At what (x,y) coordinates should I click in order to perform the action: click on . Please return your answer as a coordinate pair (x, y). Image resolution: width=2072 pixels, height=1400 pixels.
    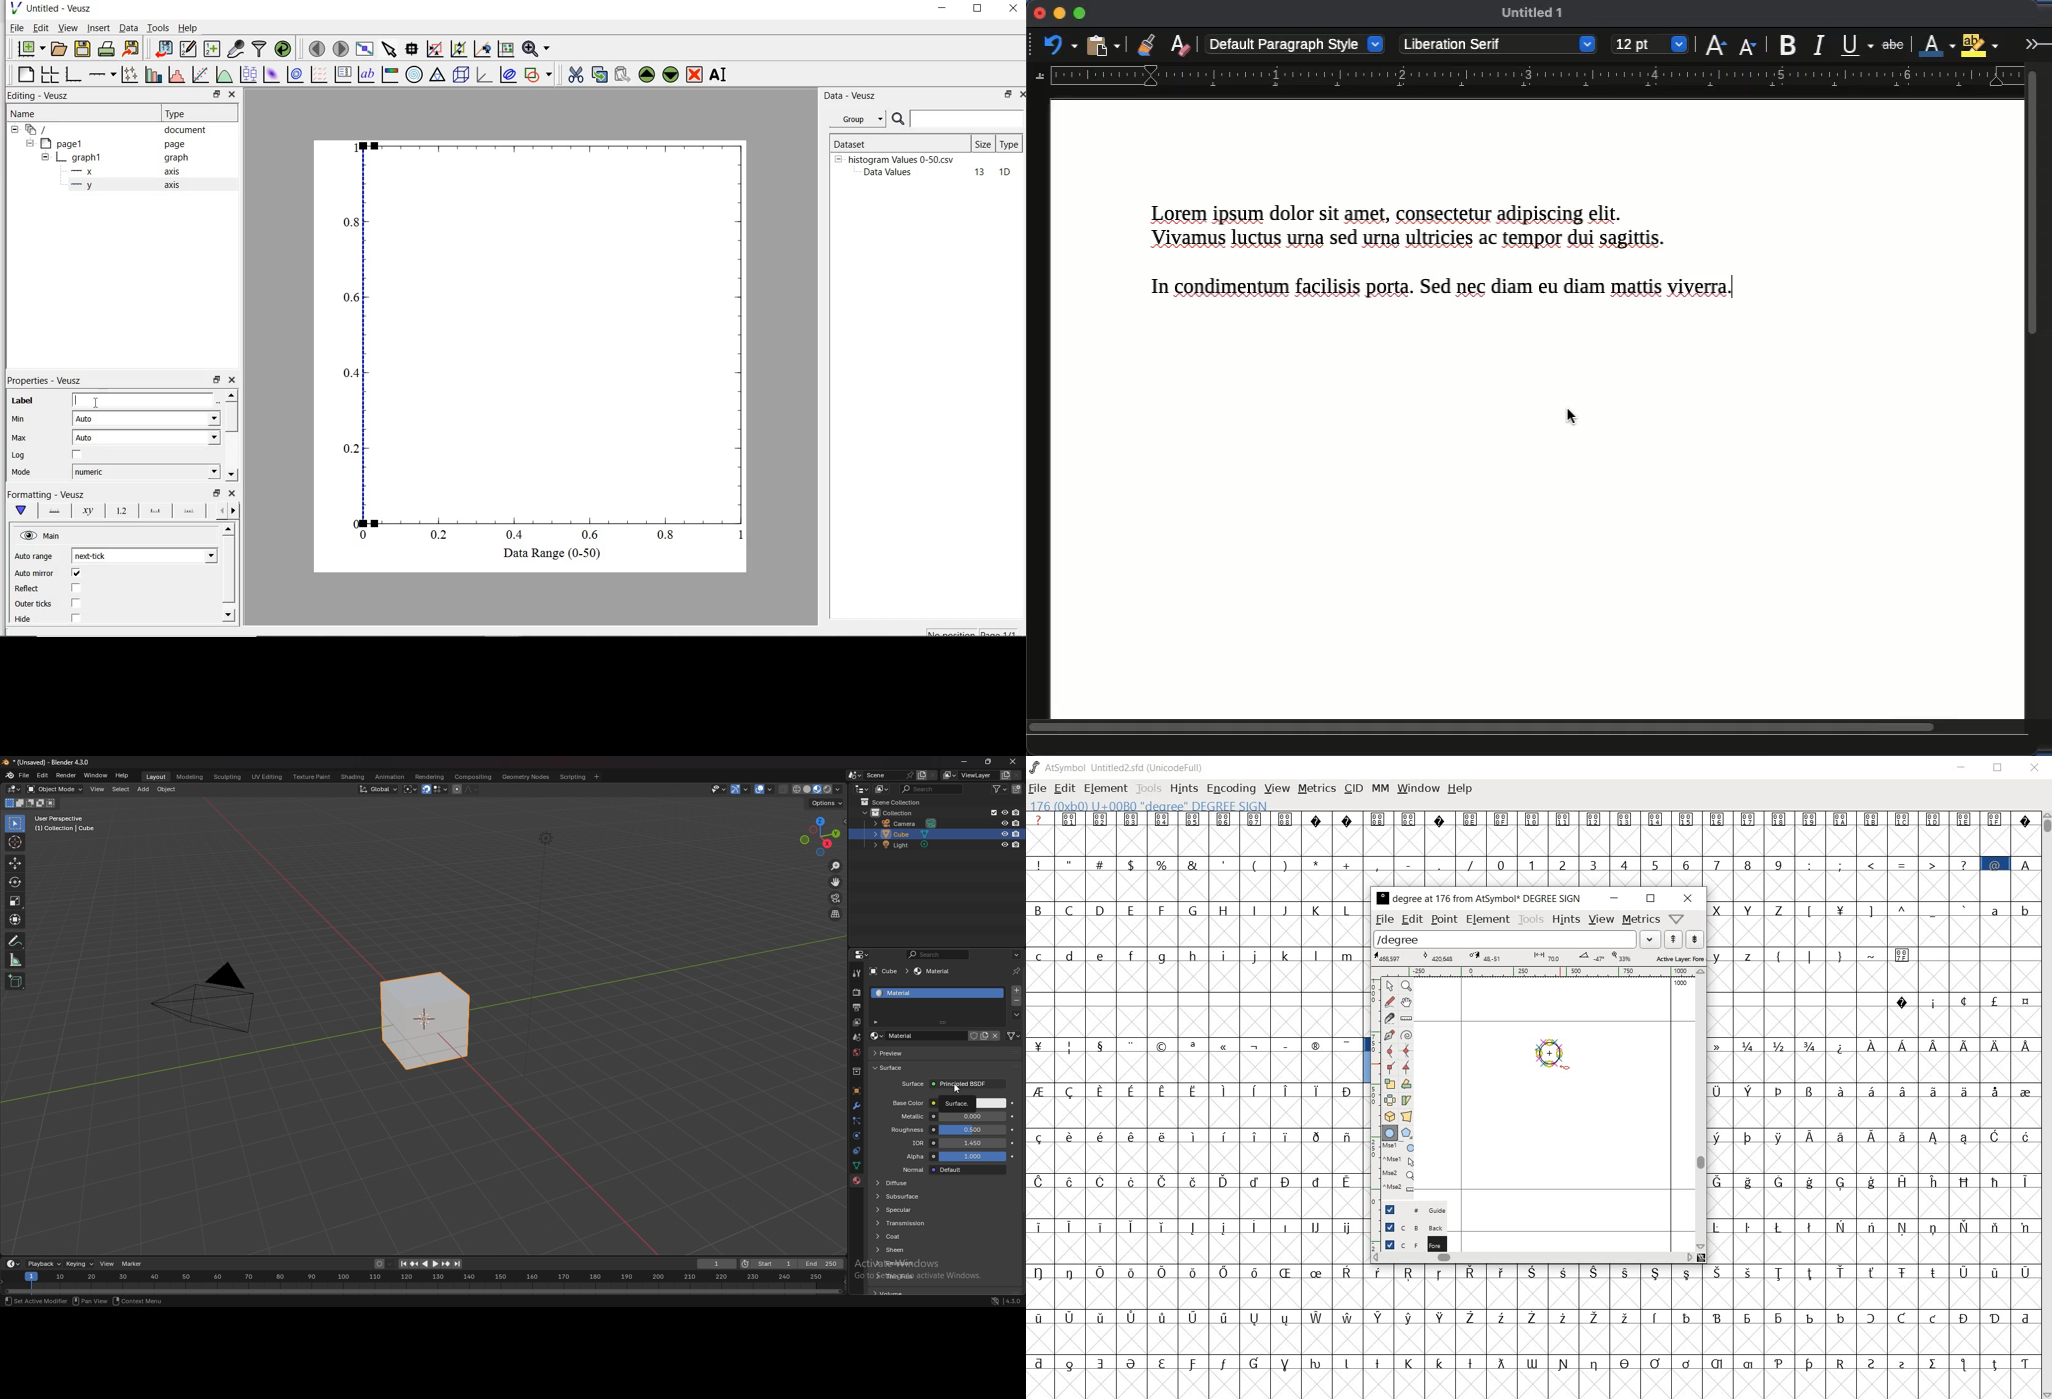
    Looking at the image, I should click on (1013, 1300).